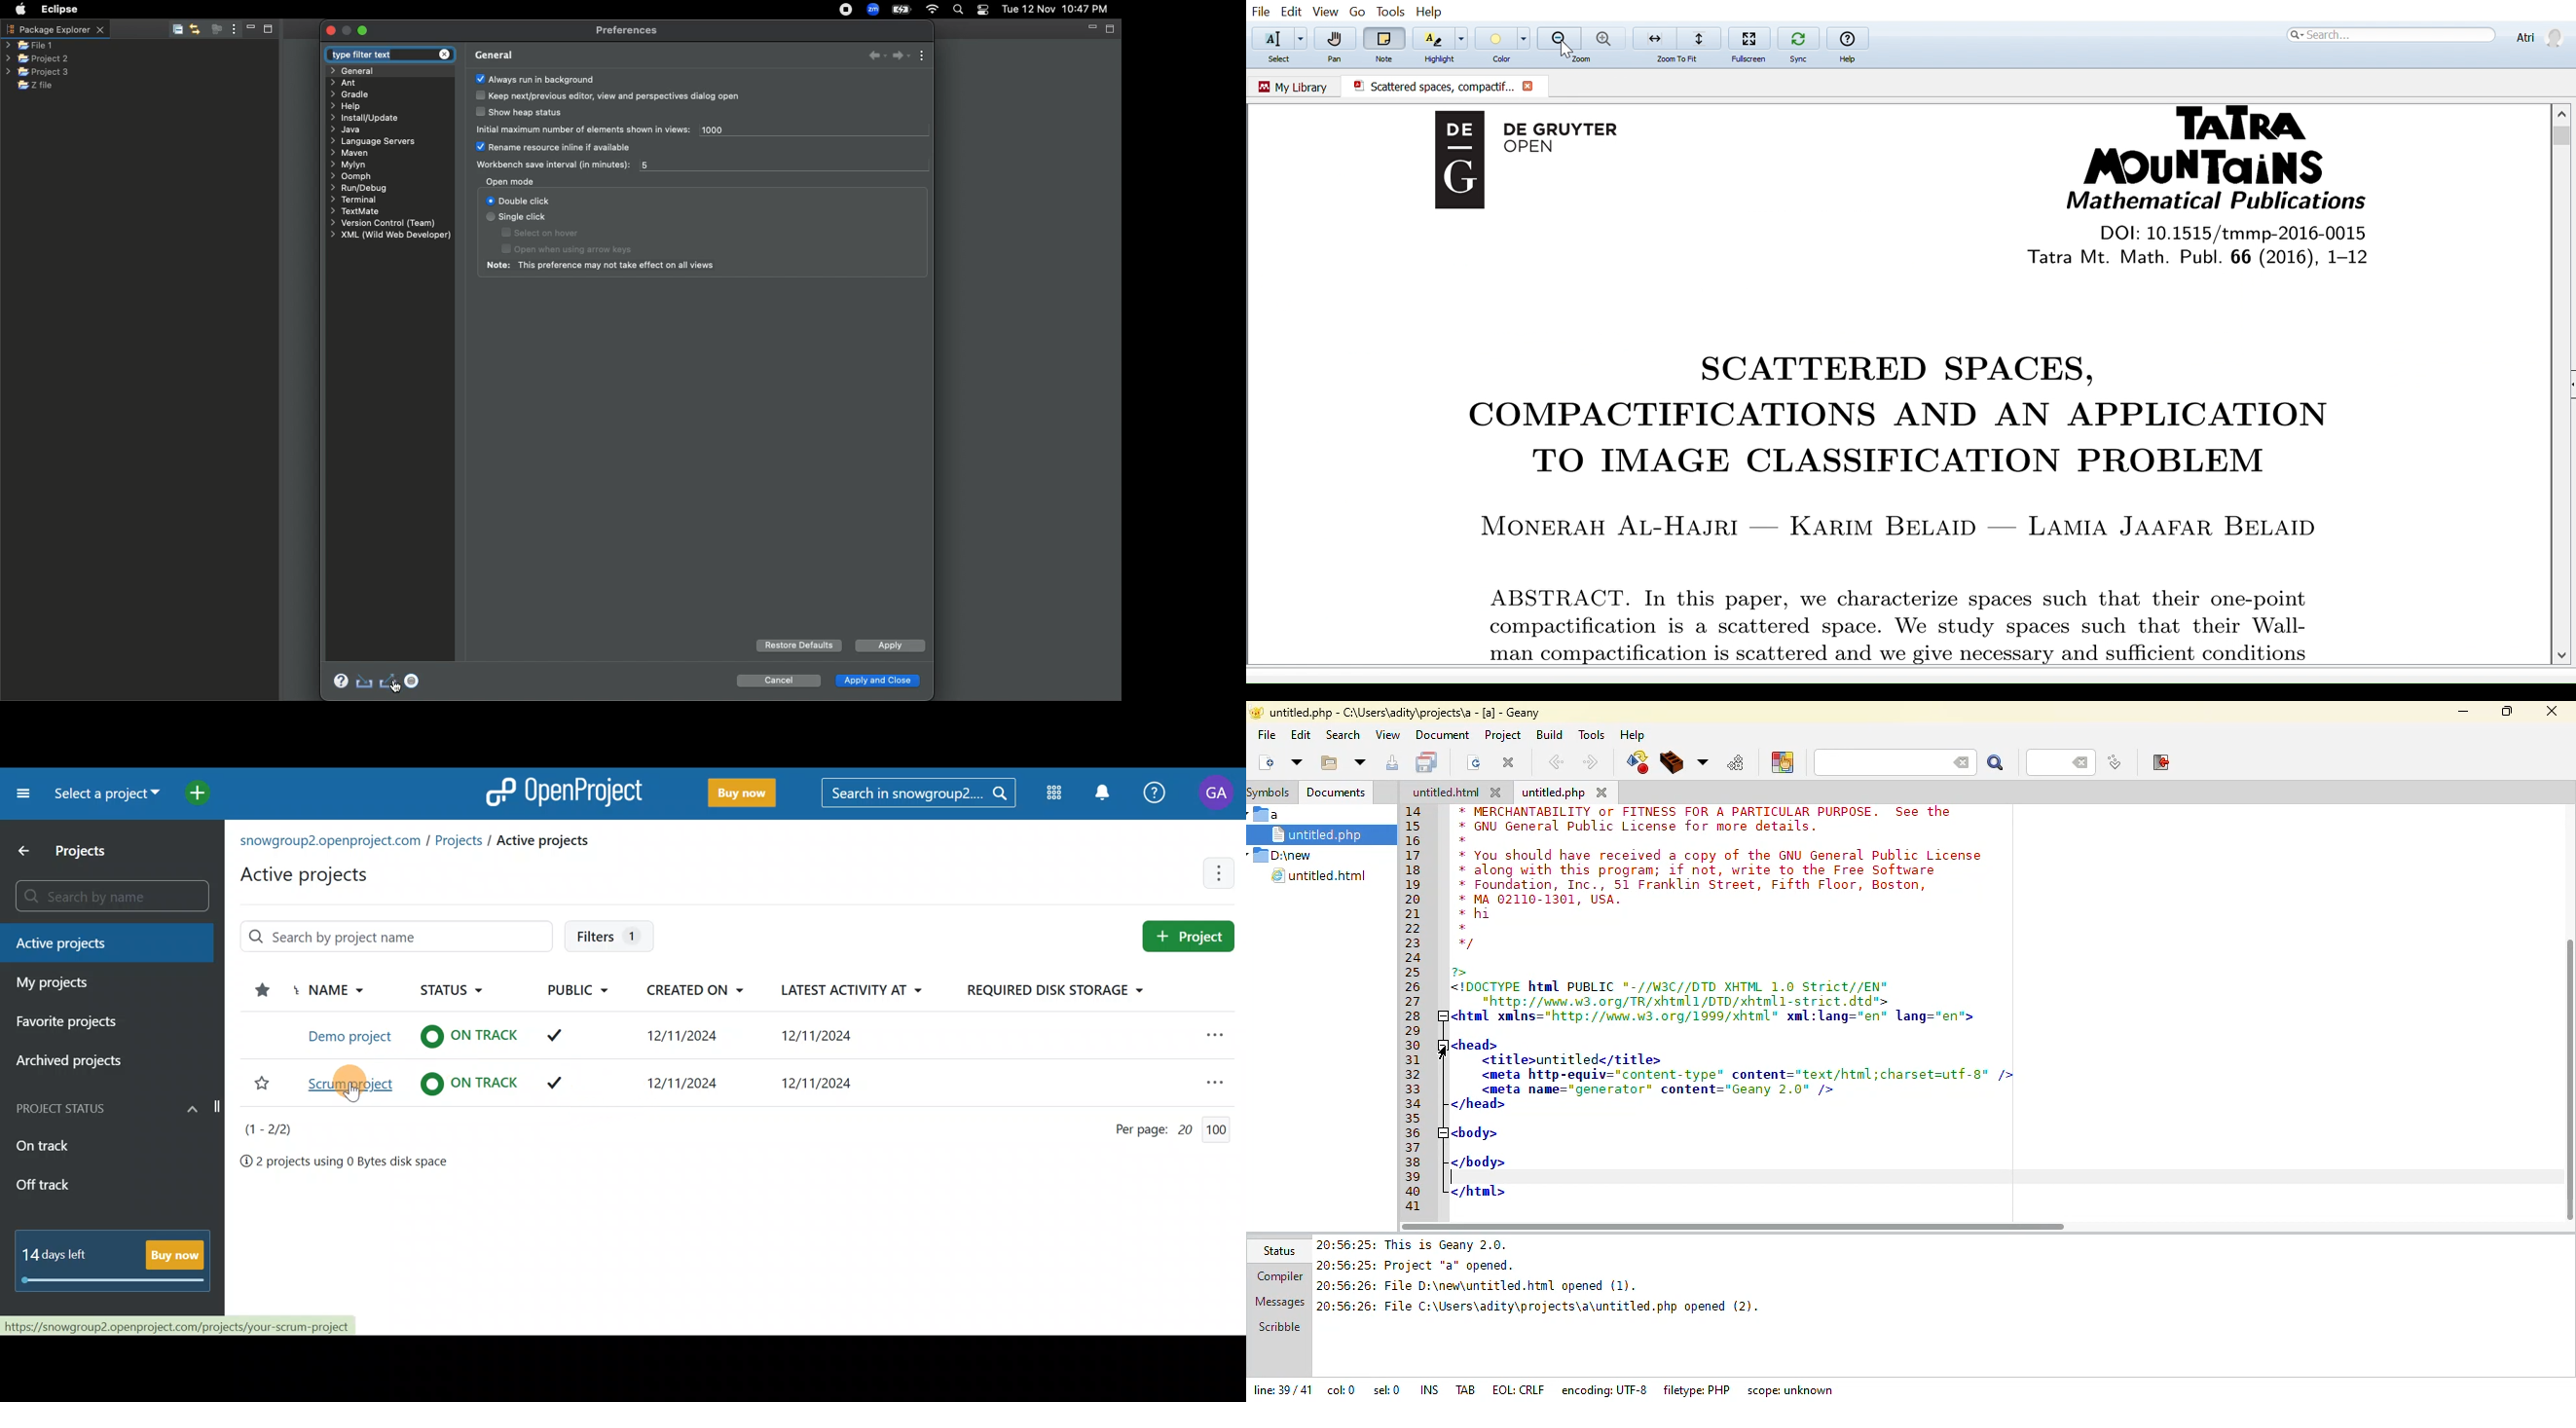  Describe the element at coordinates (1561, 137) in the screenshot. I see `De Gruyter OPEN` at that location.